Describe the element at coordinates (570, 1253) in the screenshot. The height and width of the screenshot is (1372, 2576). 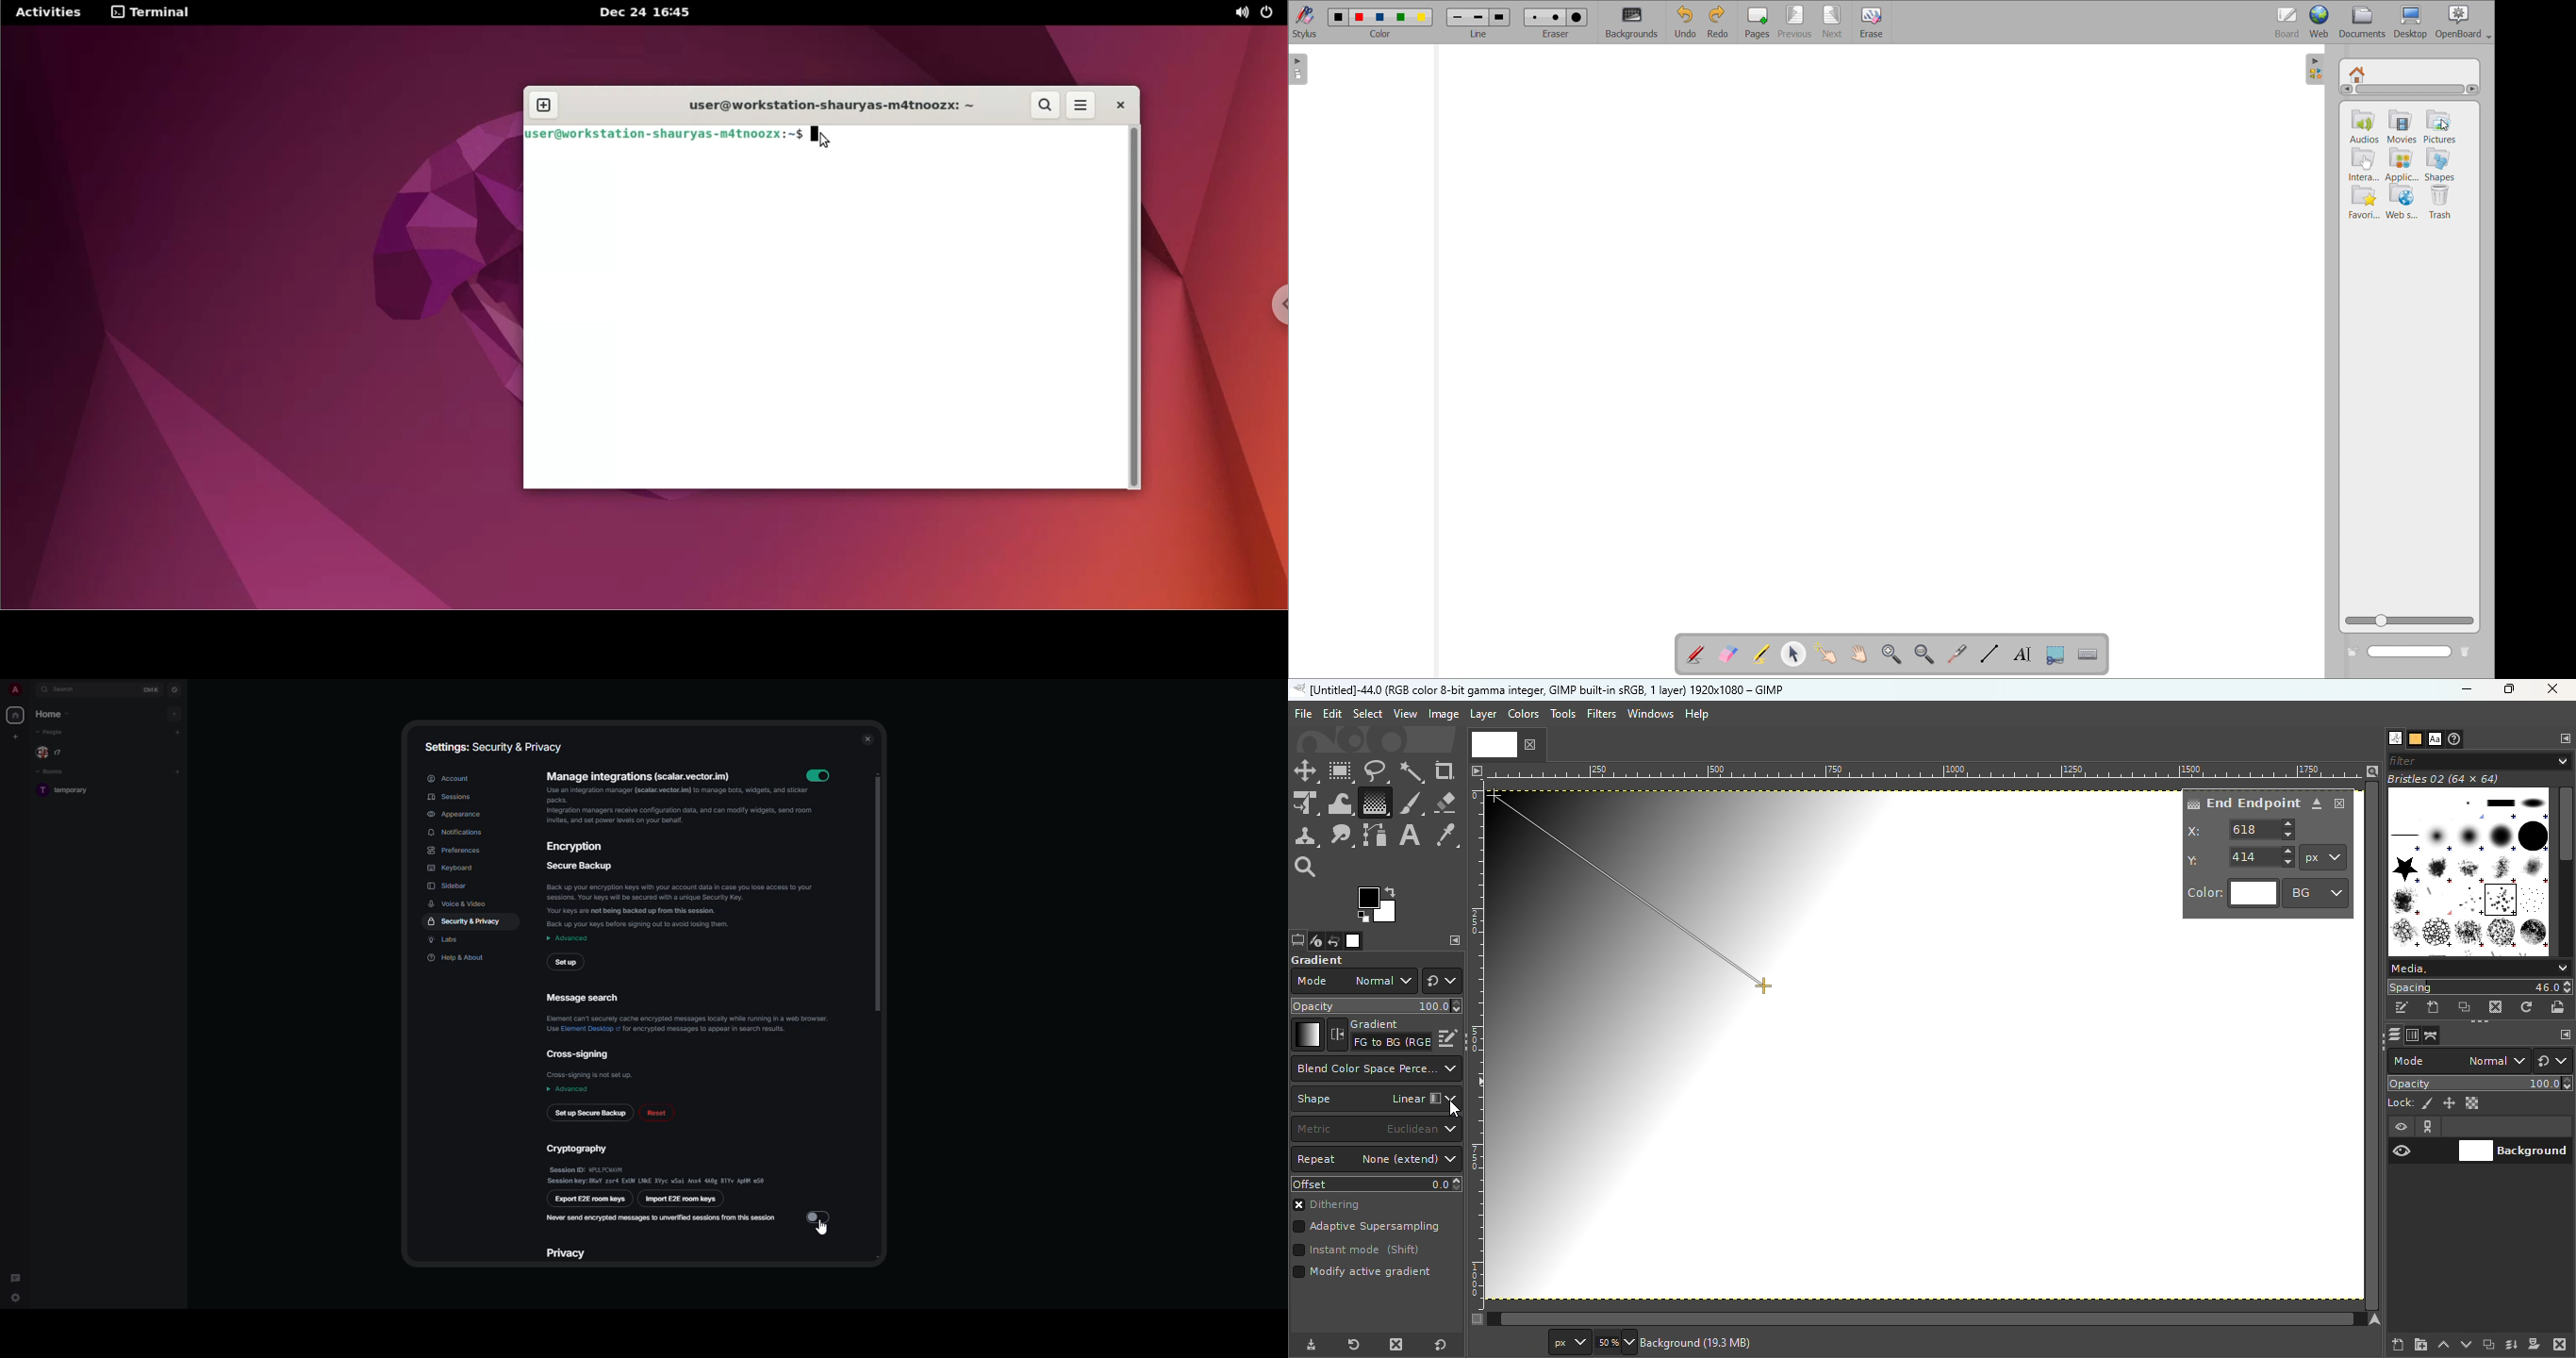
I see `privacy` at that location.